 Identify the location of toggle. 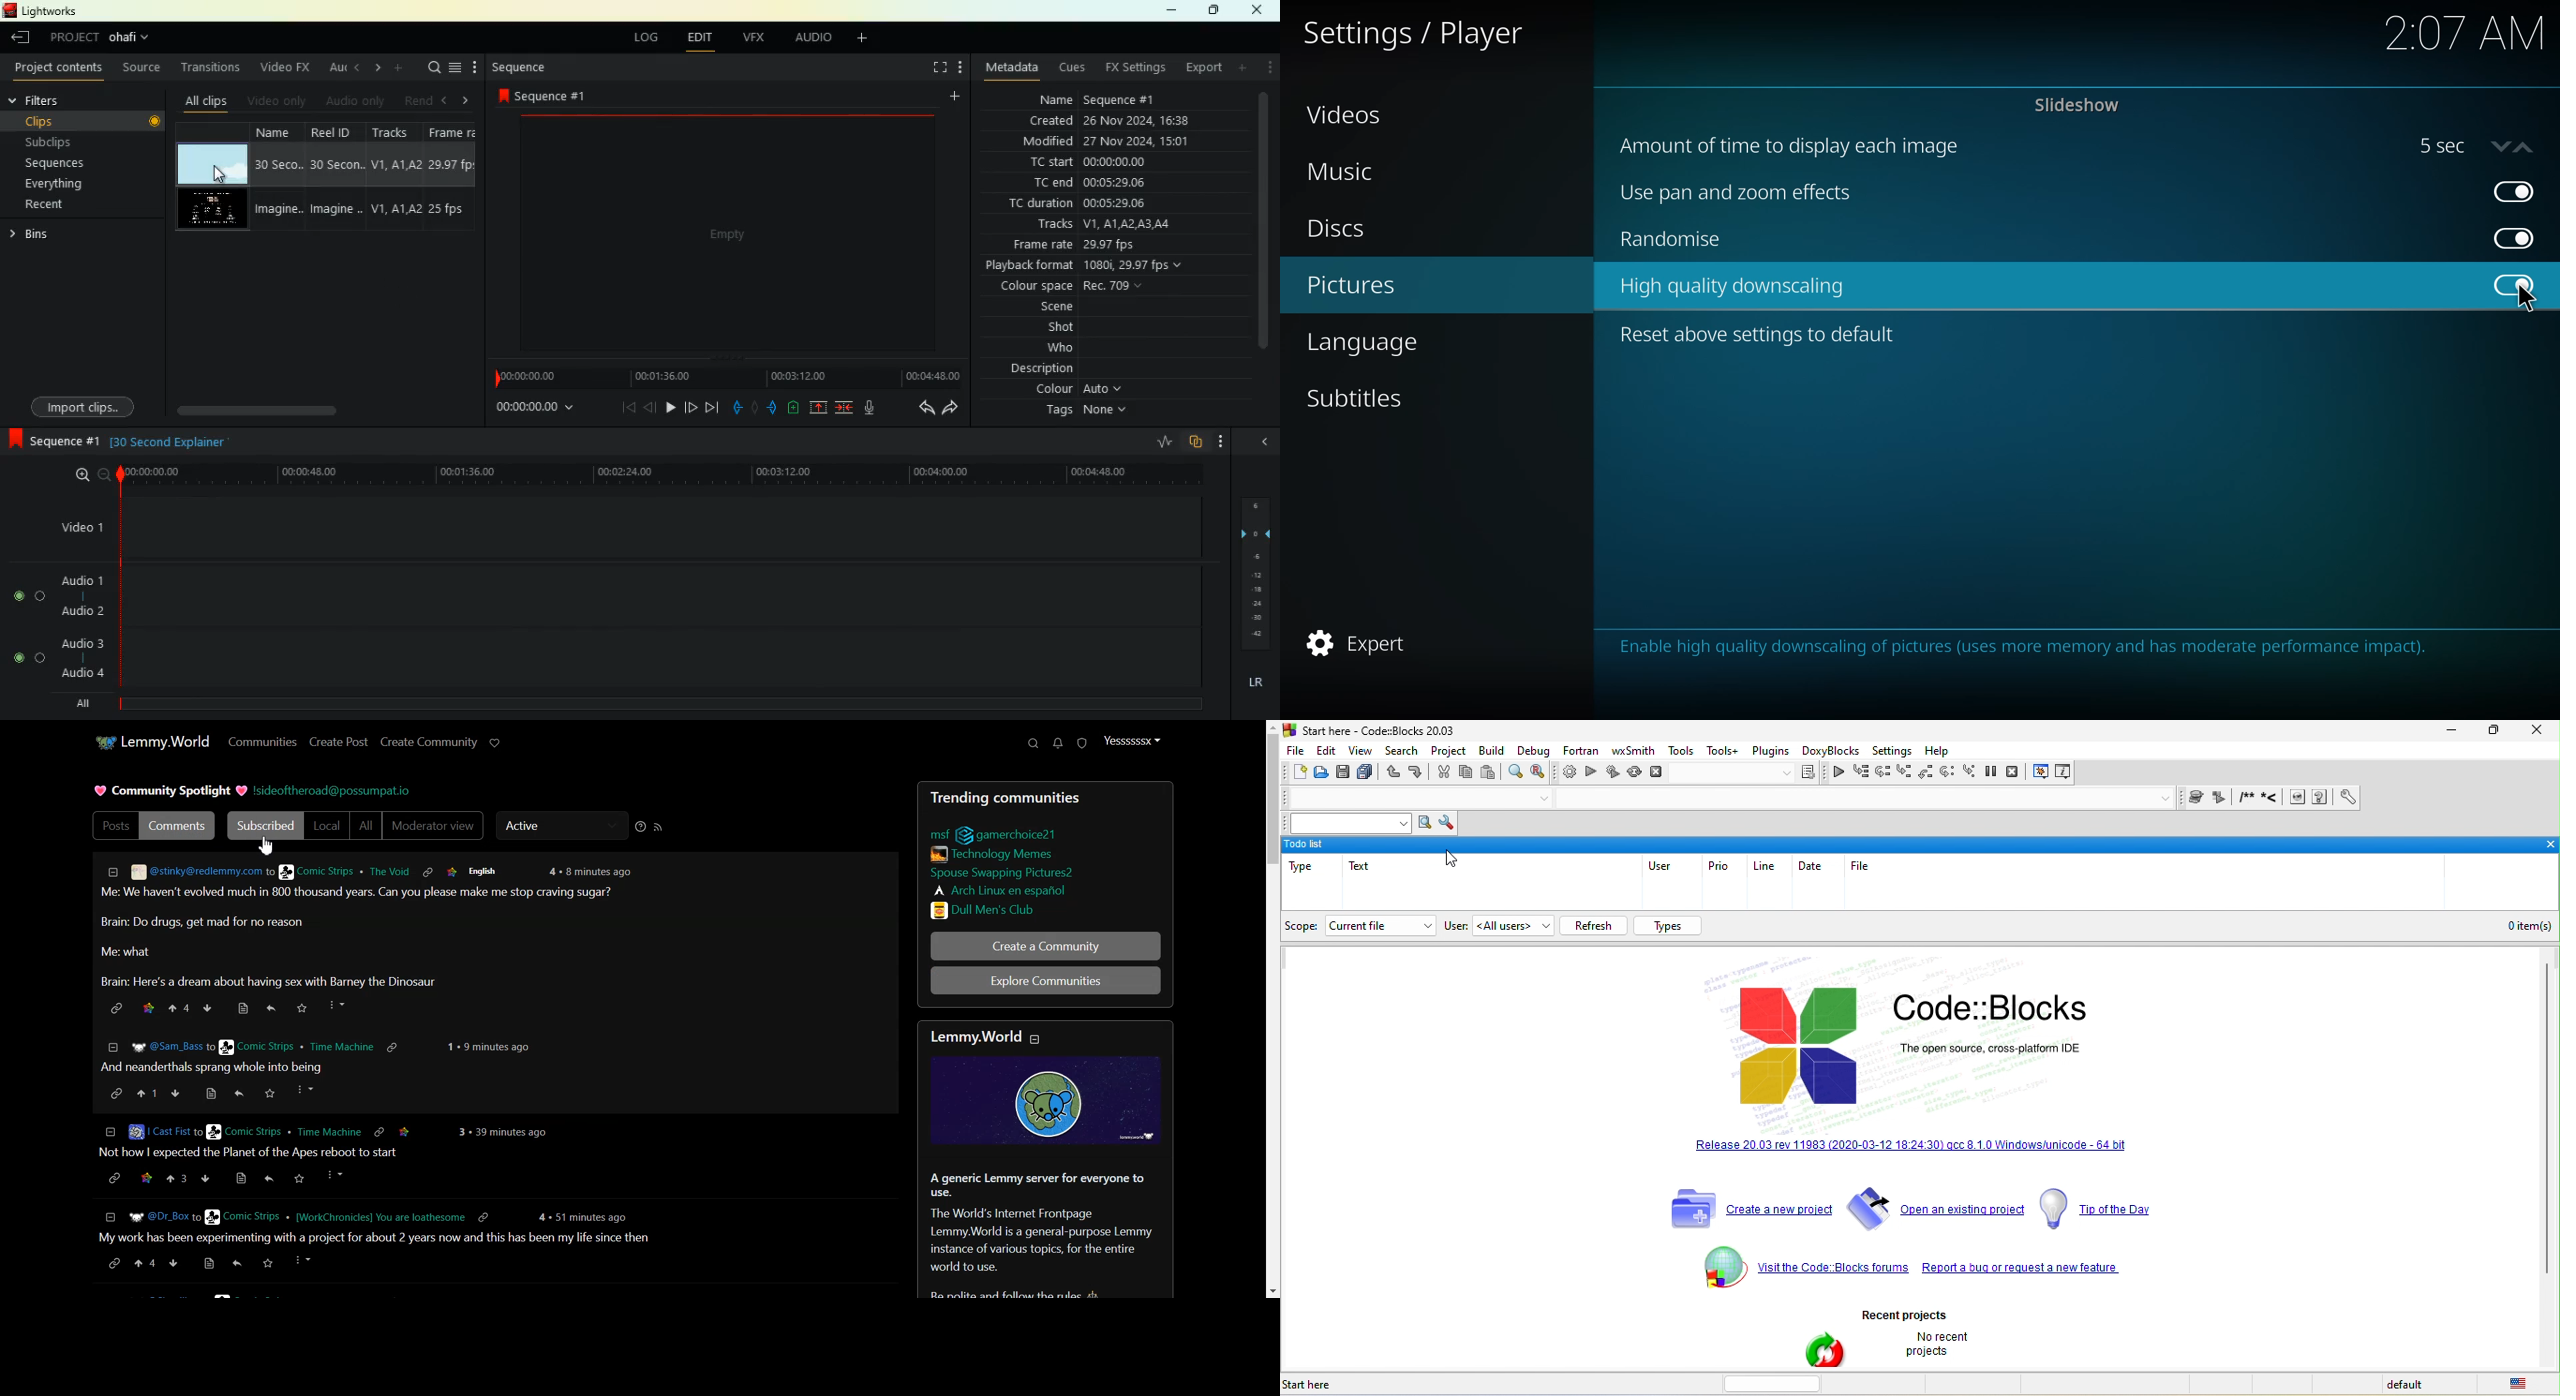
(42, 596).